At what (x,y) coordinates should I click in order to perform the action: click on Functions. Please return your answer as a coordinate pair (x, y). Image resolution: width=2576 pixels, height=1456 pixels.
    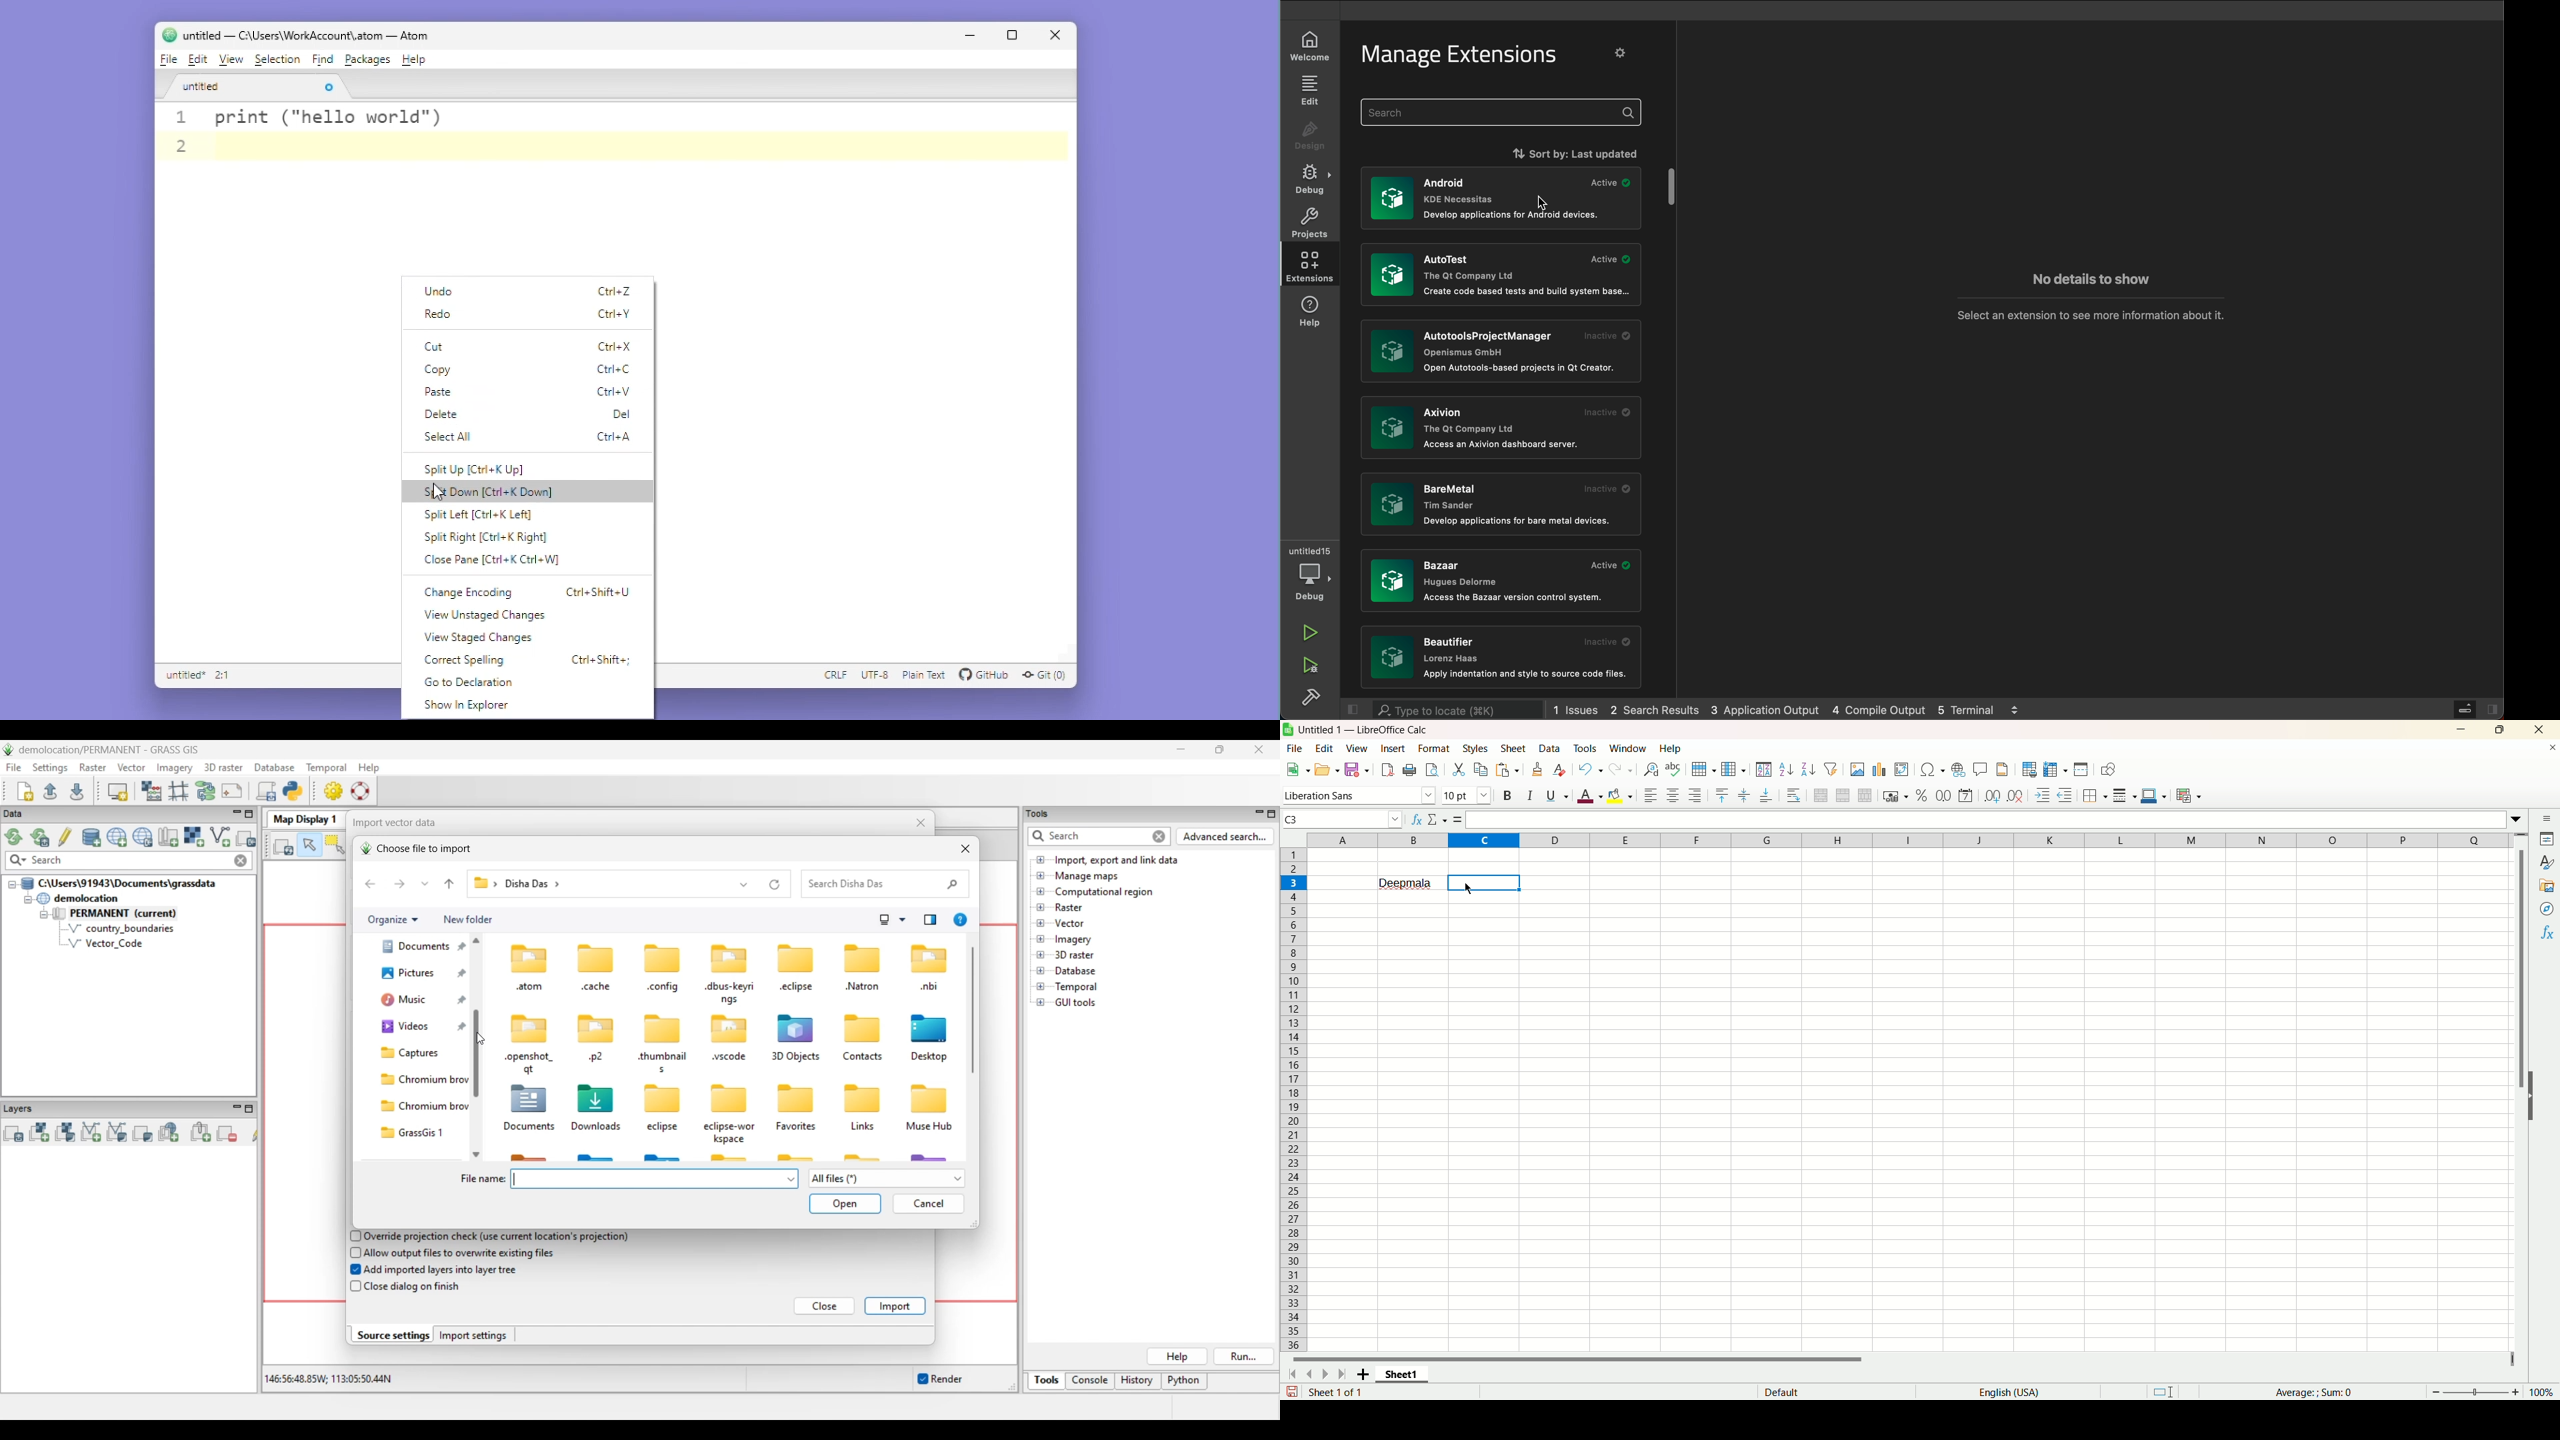
    Looking at the image, I should click on (2545, 932).